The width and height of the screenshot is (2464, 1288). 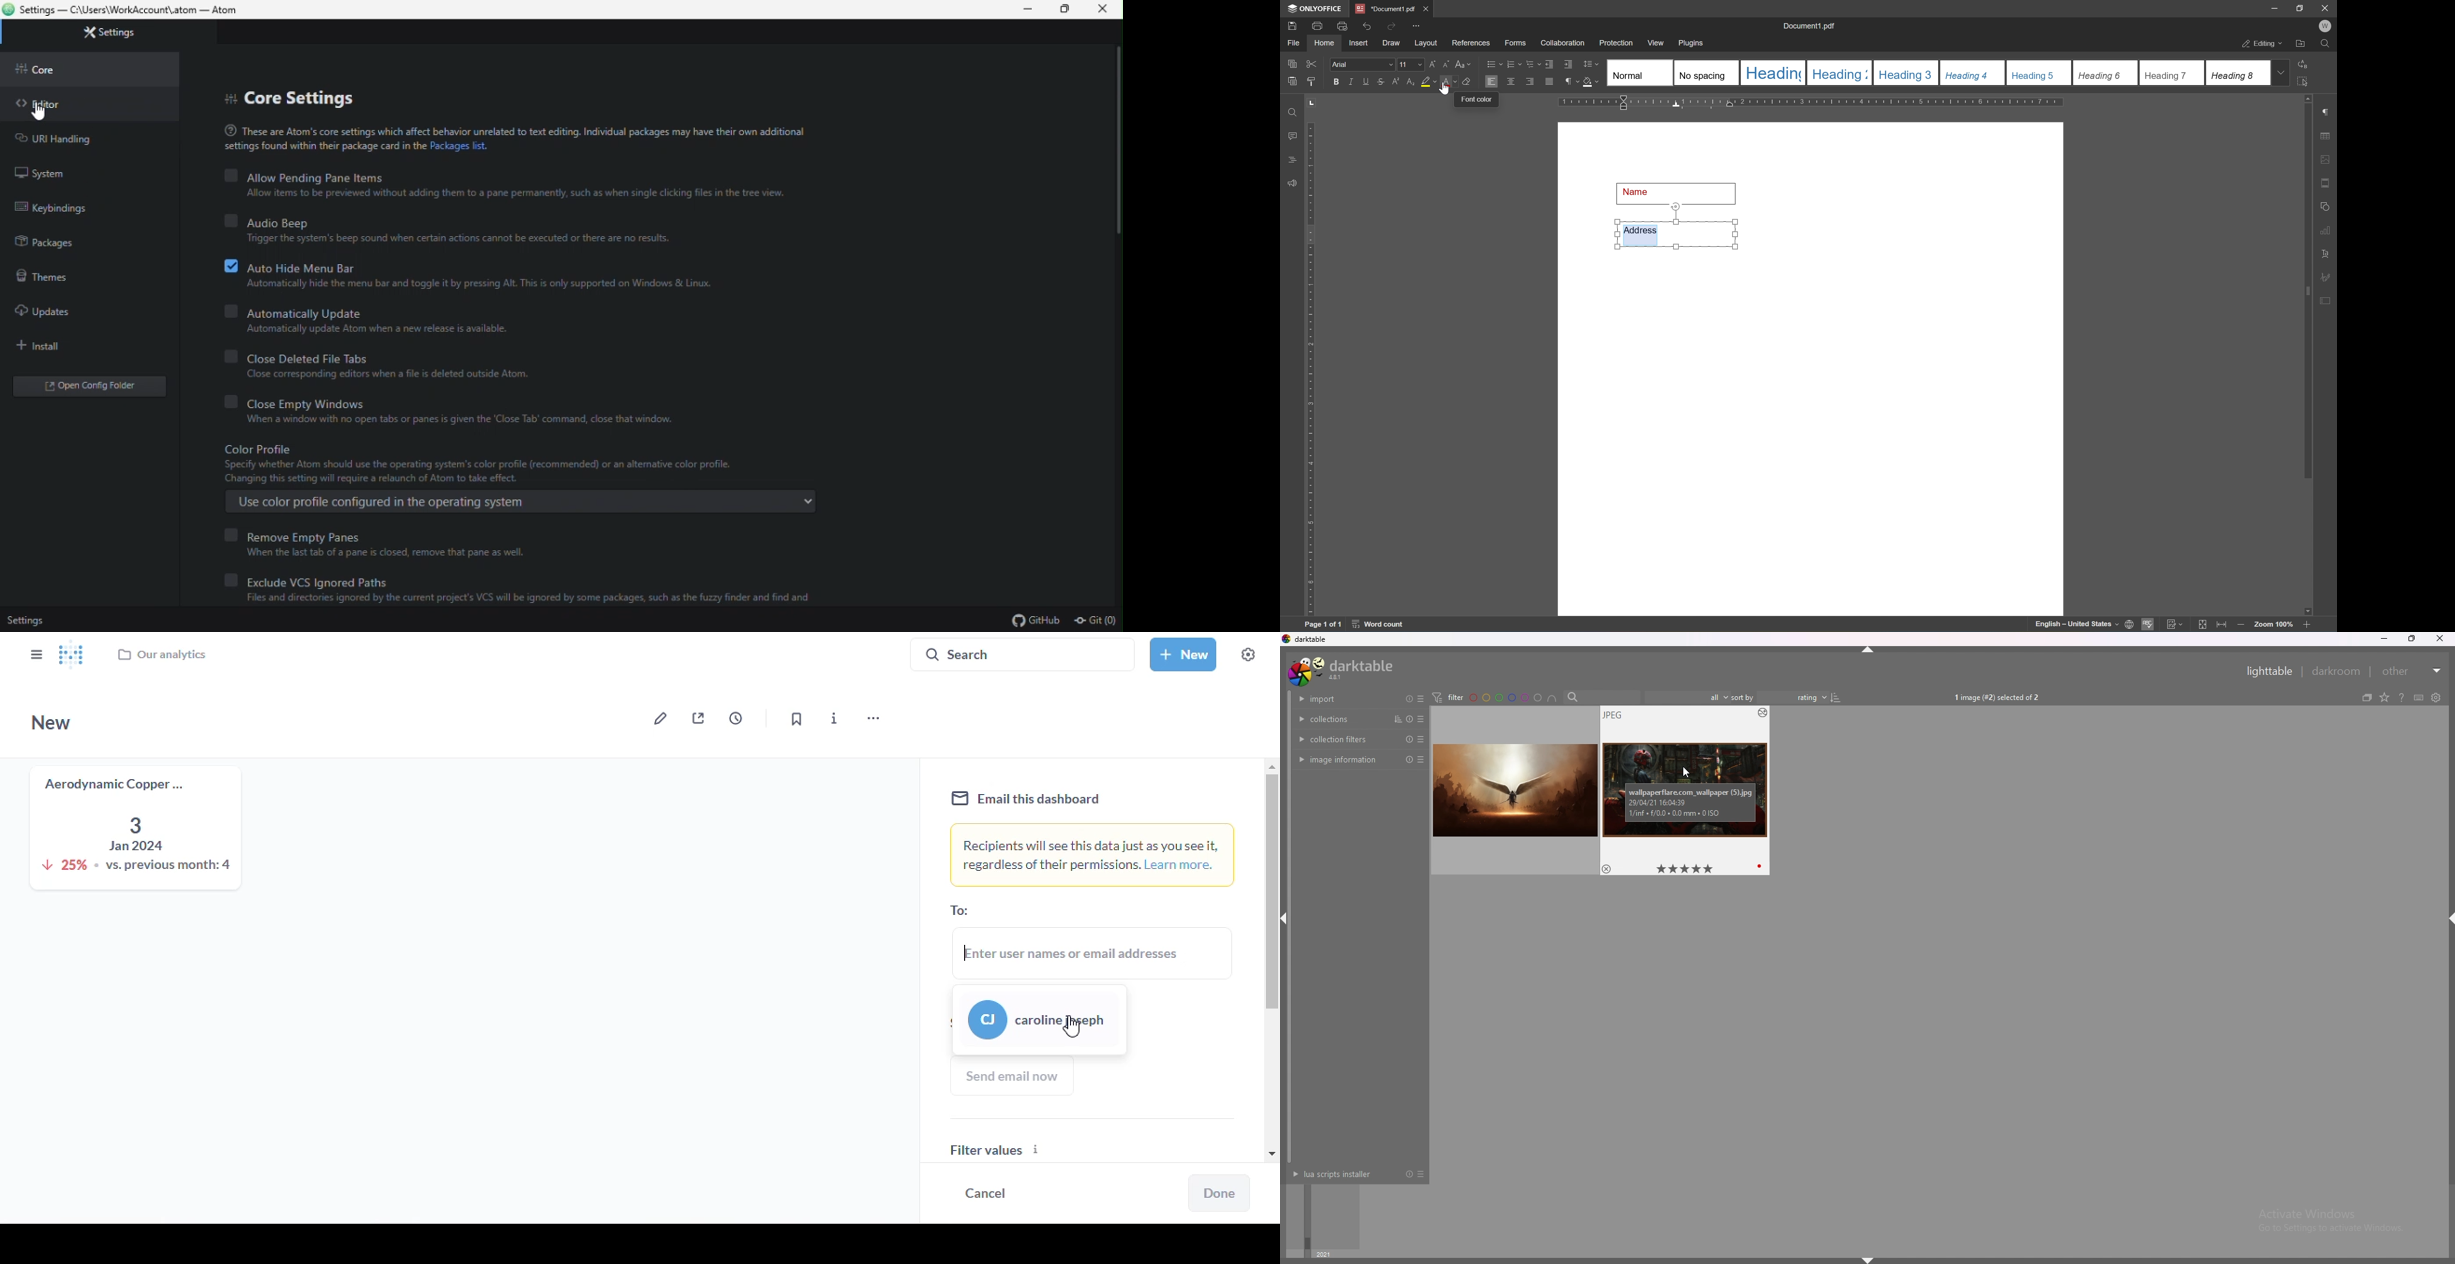 What do you see at coordinates (2420, 698) in the screenshot?
I see `define shortcuts` at bounding box center [2420, 698].